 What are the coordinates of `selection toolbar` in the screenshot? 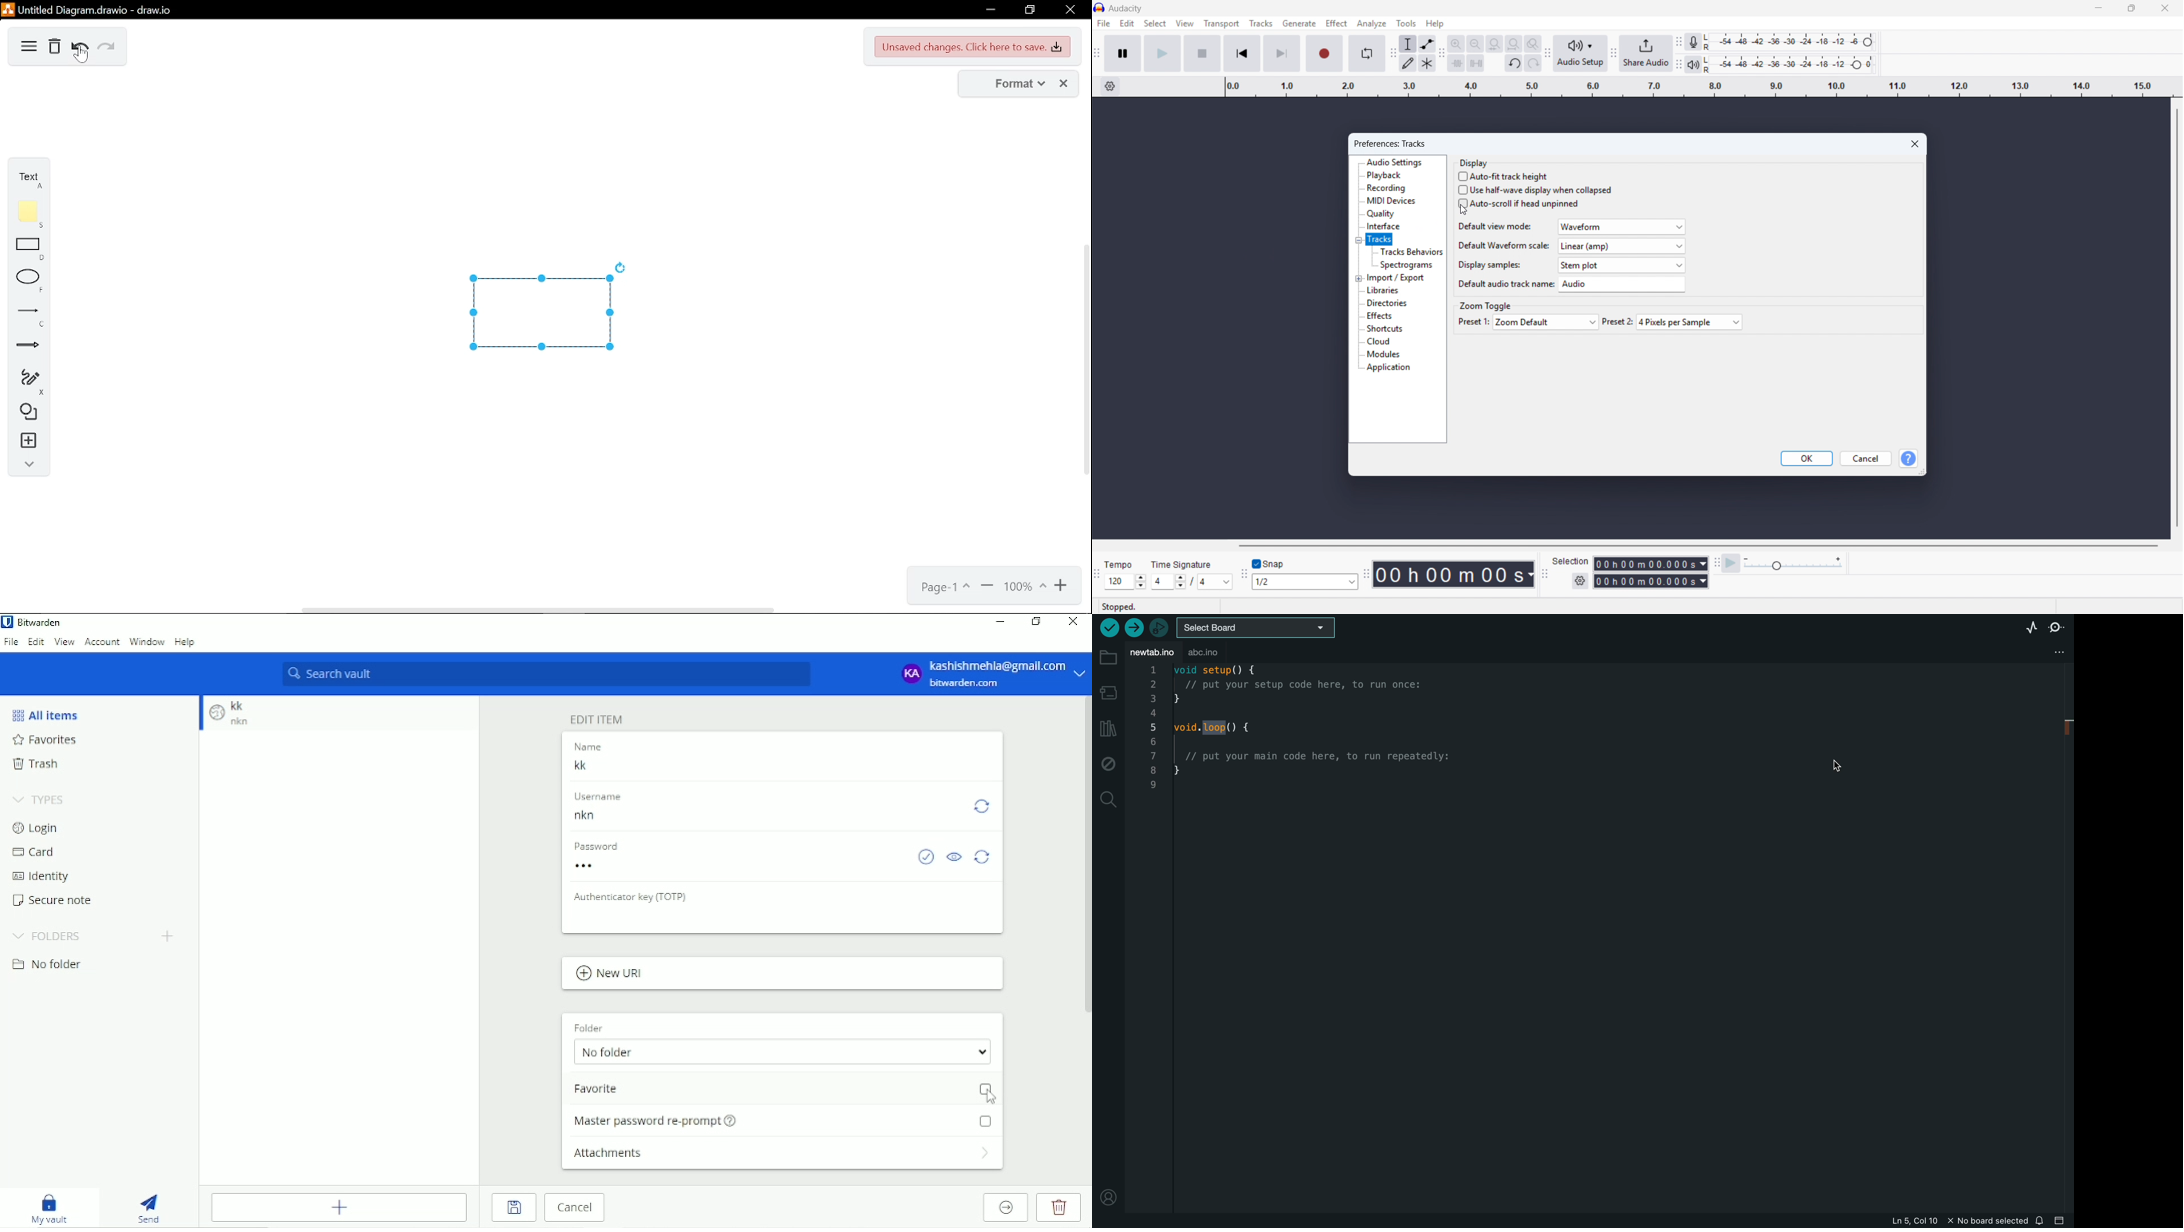 It's located at (1544, 575).